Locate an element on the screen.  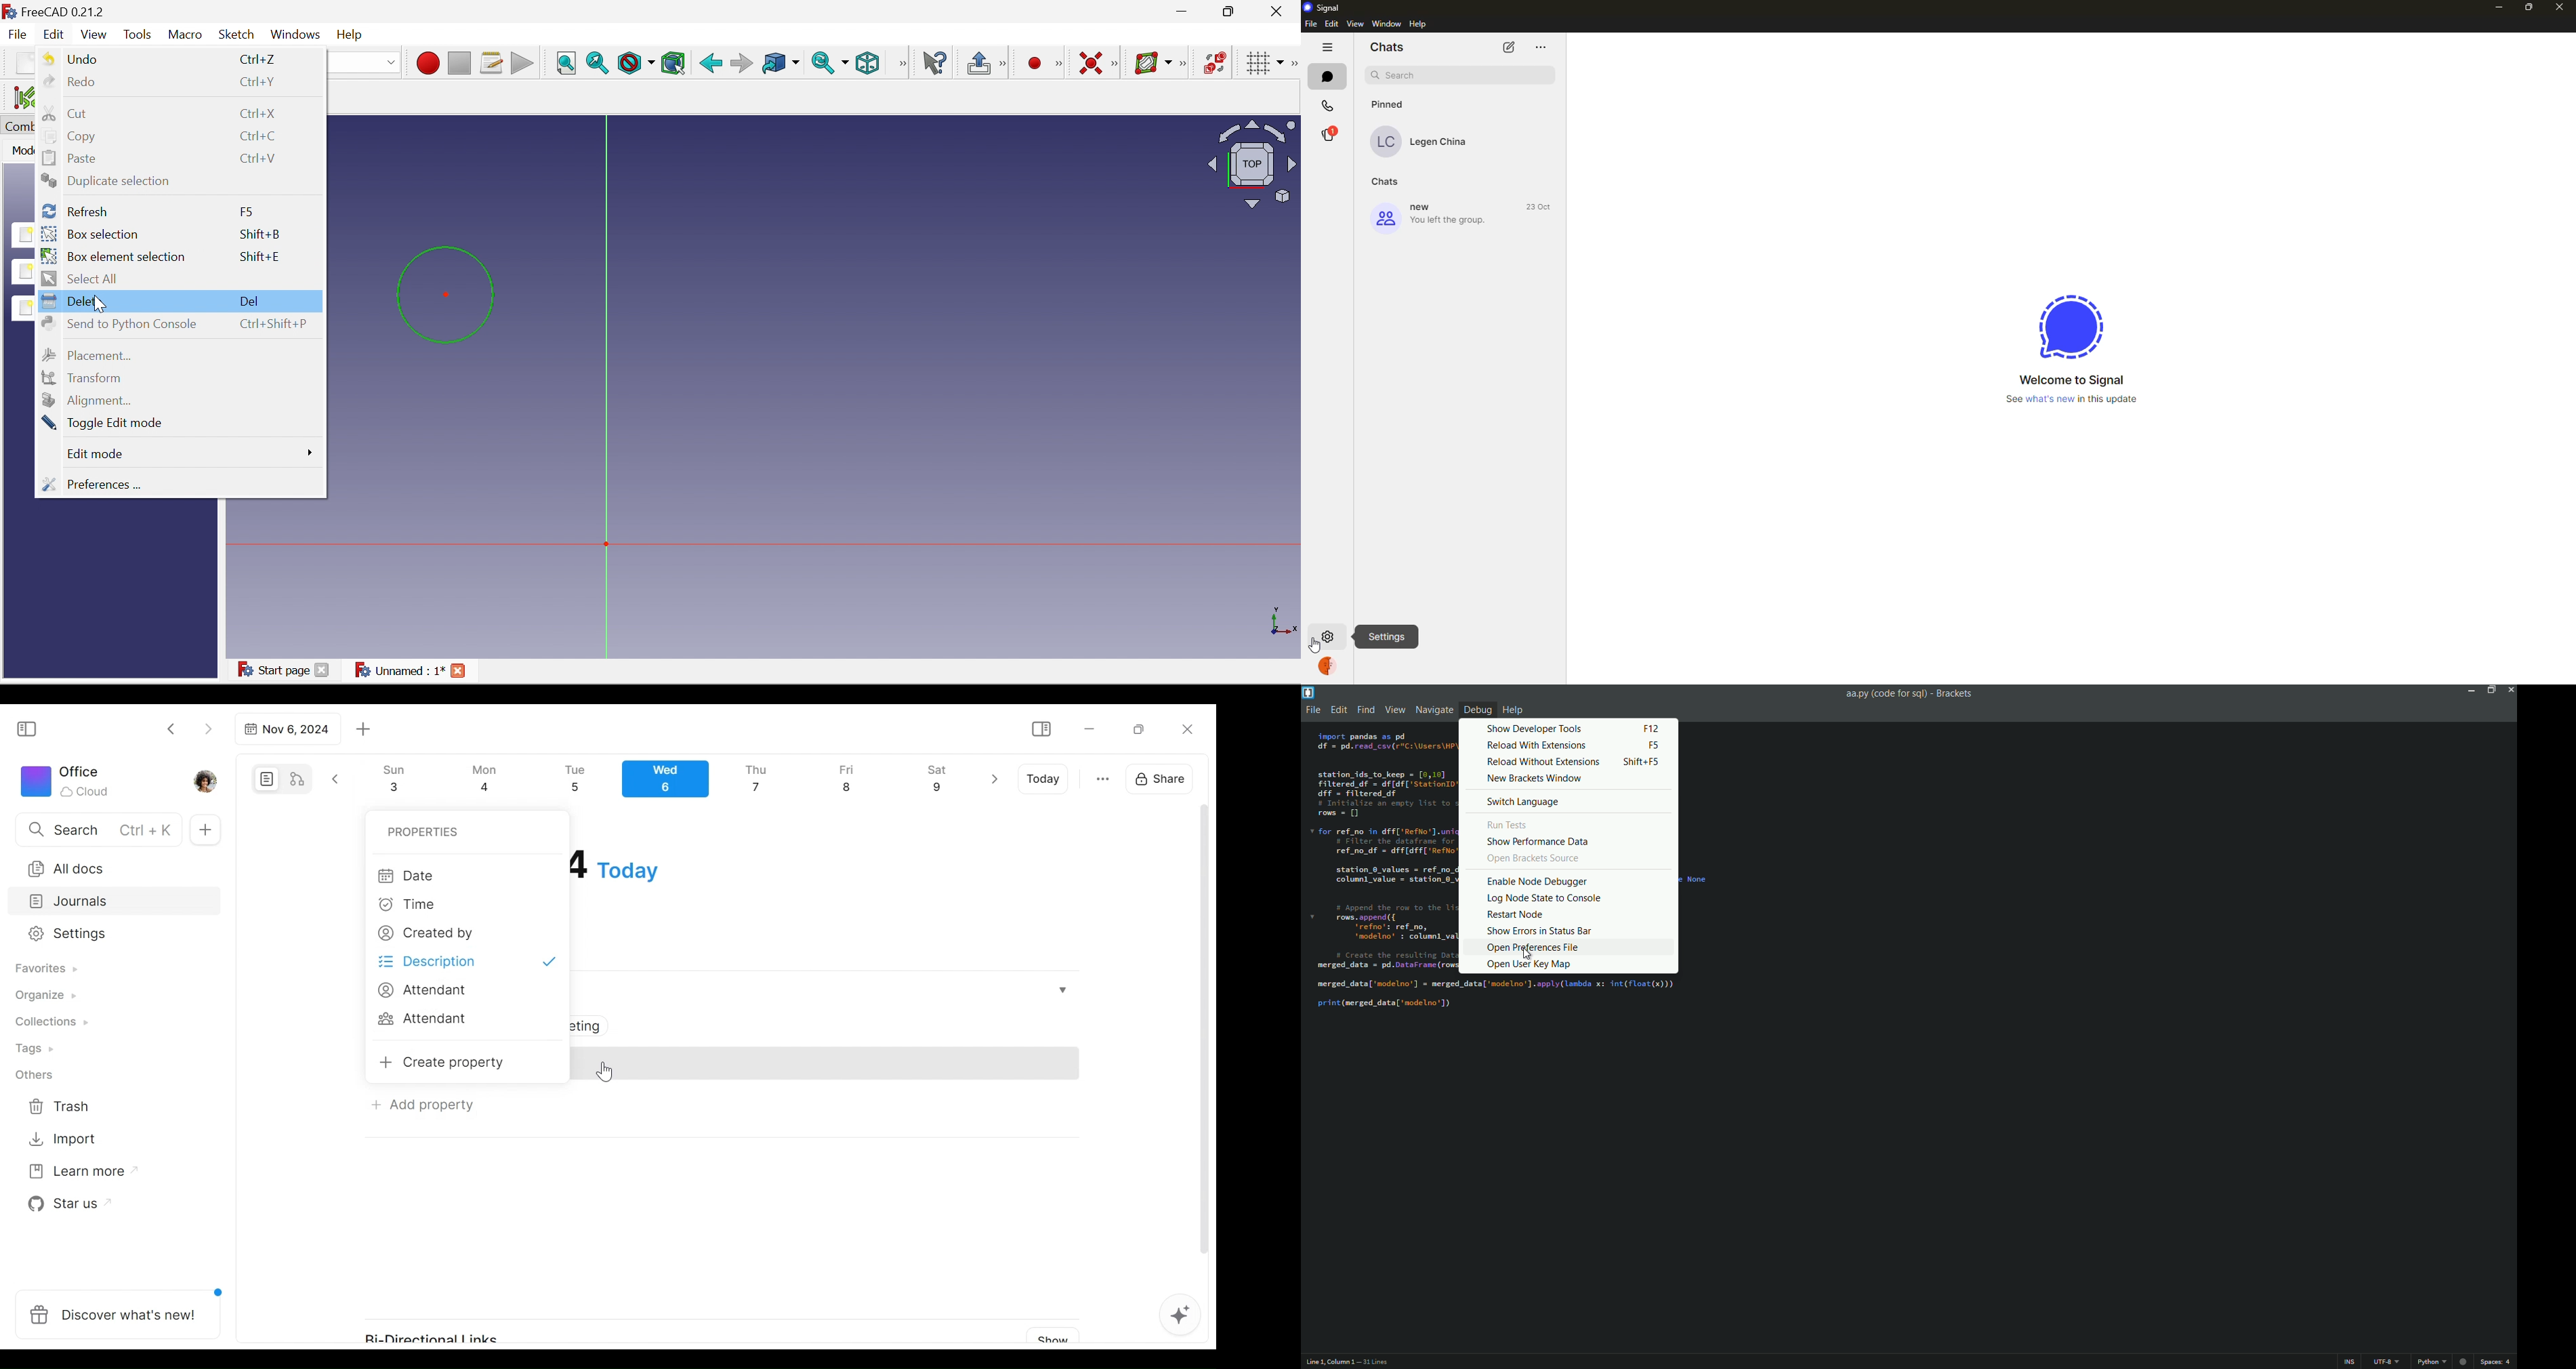
keyboard shortcut is located at coordinates (1651, 728).